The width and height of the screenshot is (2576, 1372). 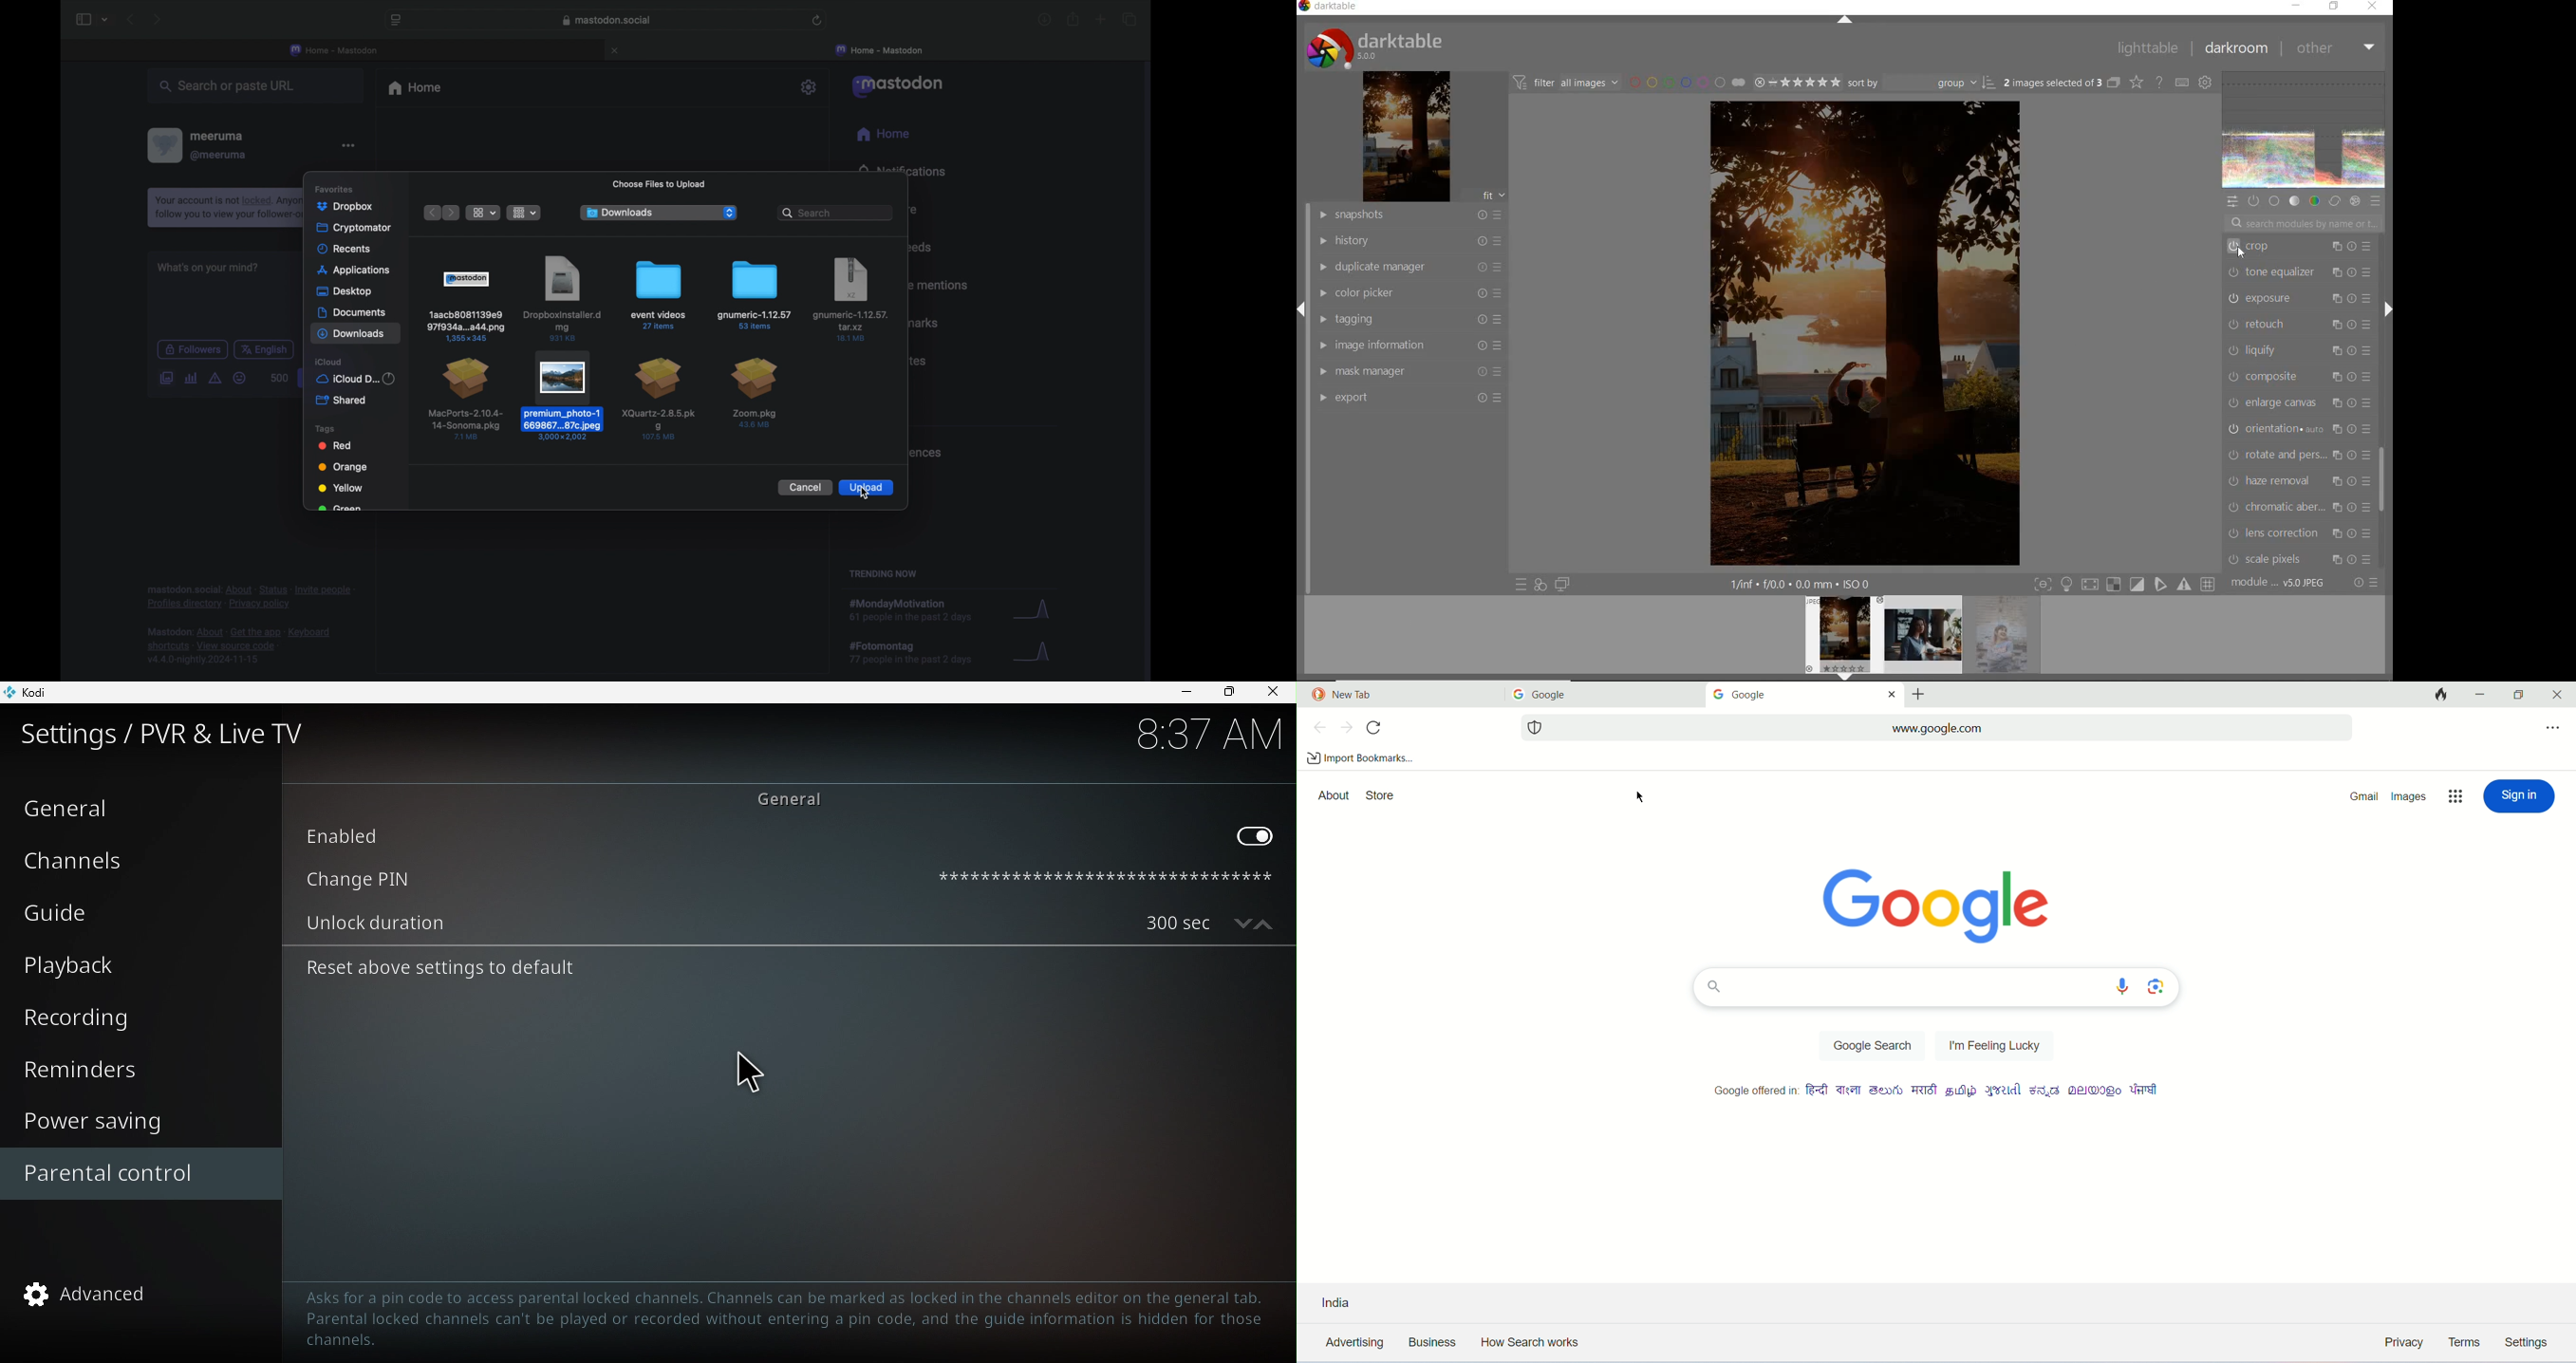 What do you see at coordinates (783, 840) in the screenshot?
I see `Enabled` at bounding box center [783, 840].